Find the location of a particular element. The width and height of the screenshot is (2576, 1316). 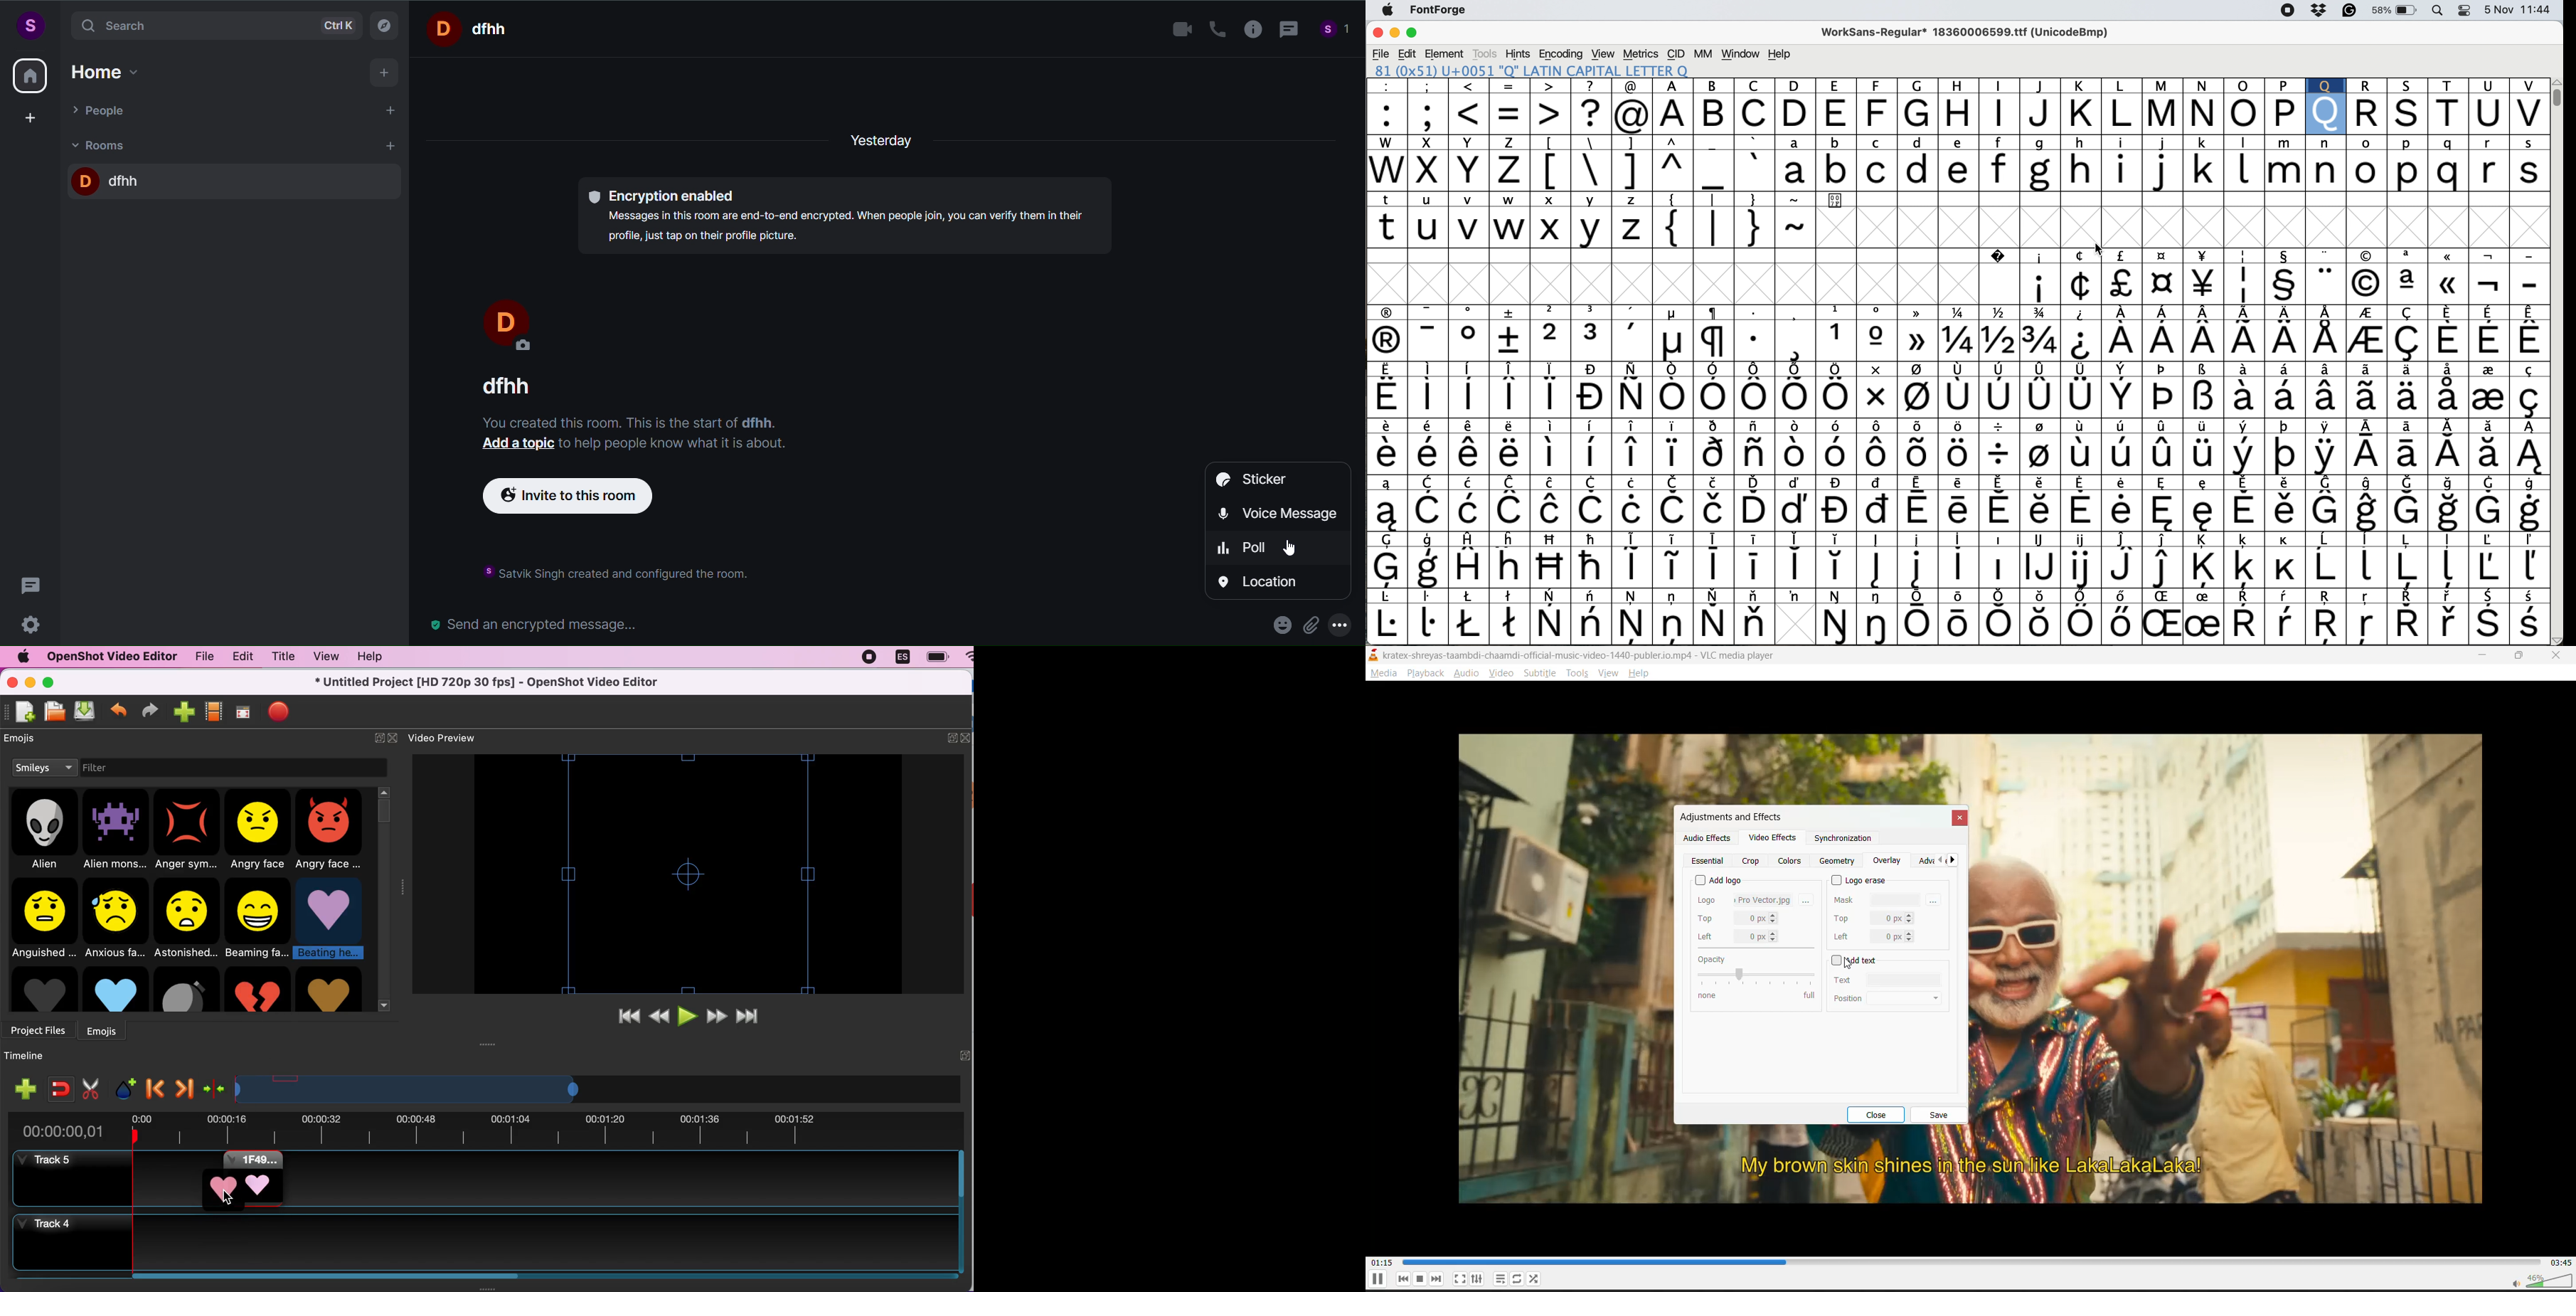

dropbox is located at coordinates (2320, 12).